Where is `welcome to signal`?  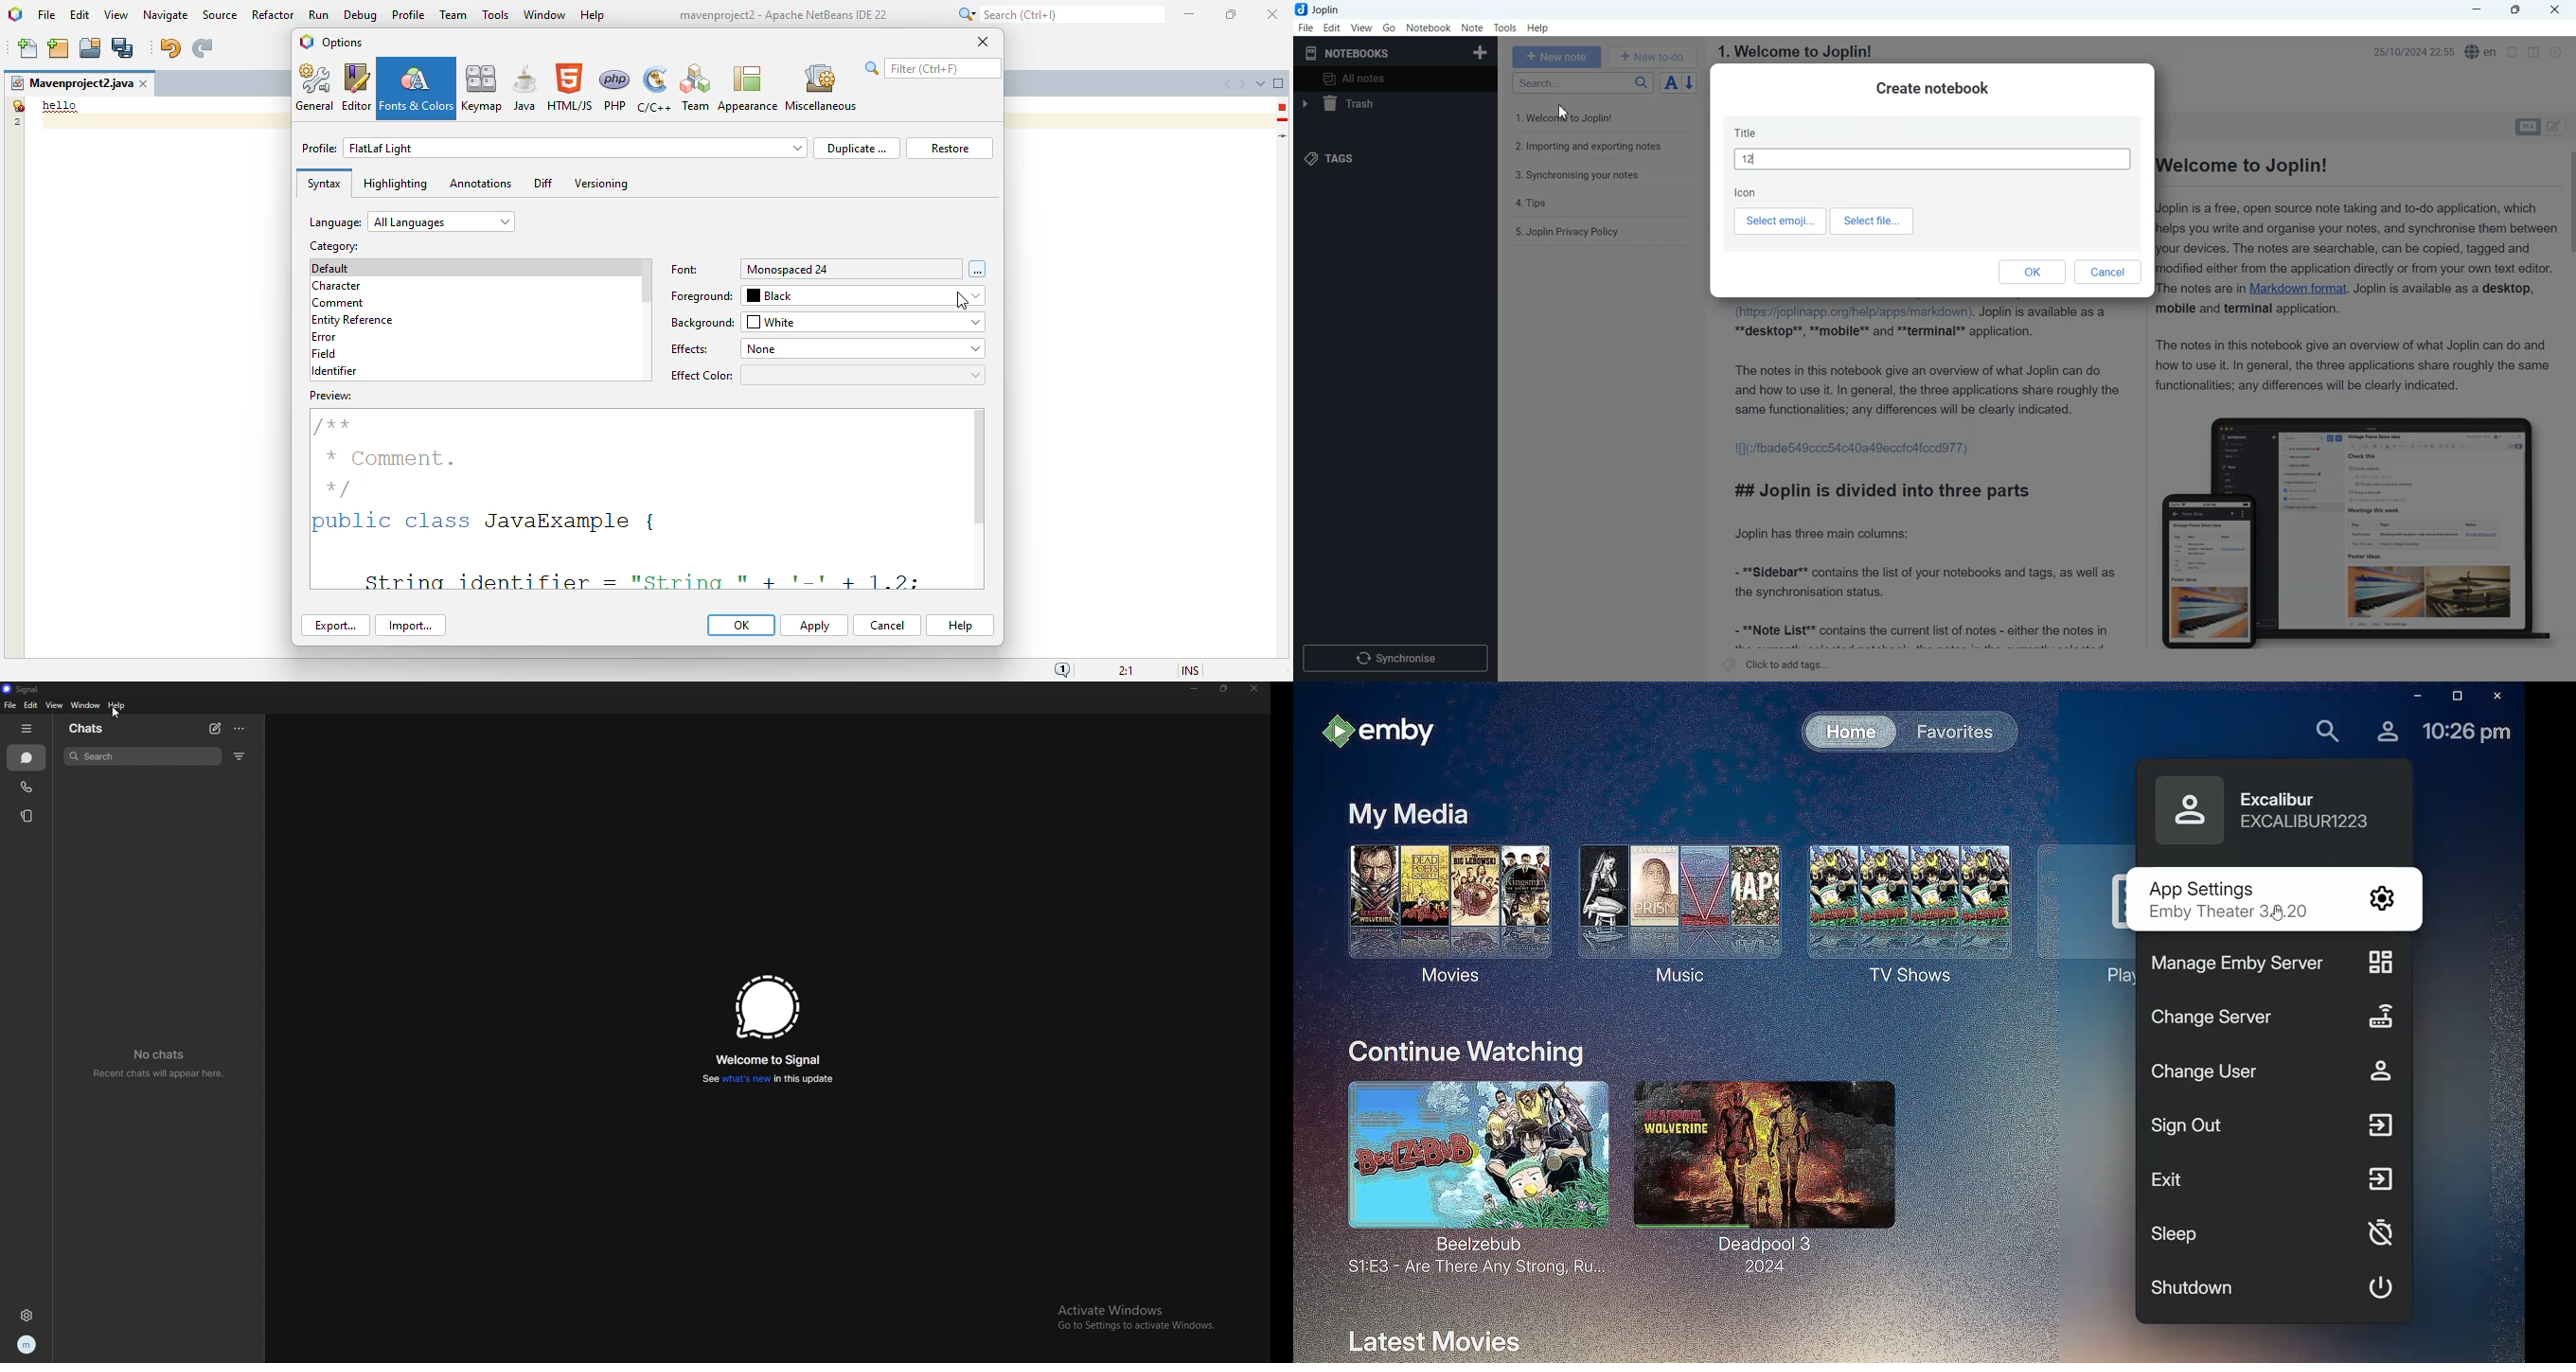
welcome to signal is located at coordinates (768, 1059).